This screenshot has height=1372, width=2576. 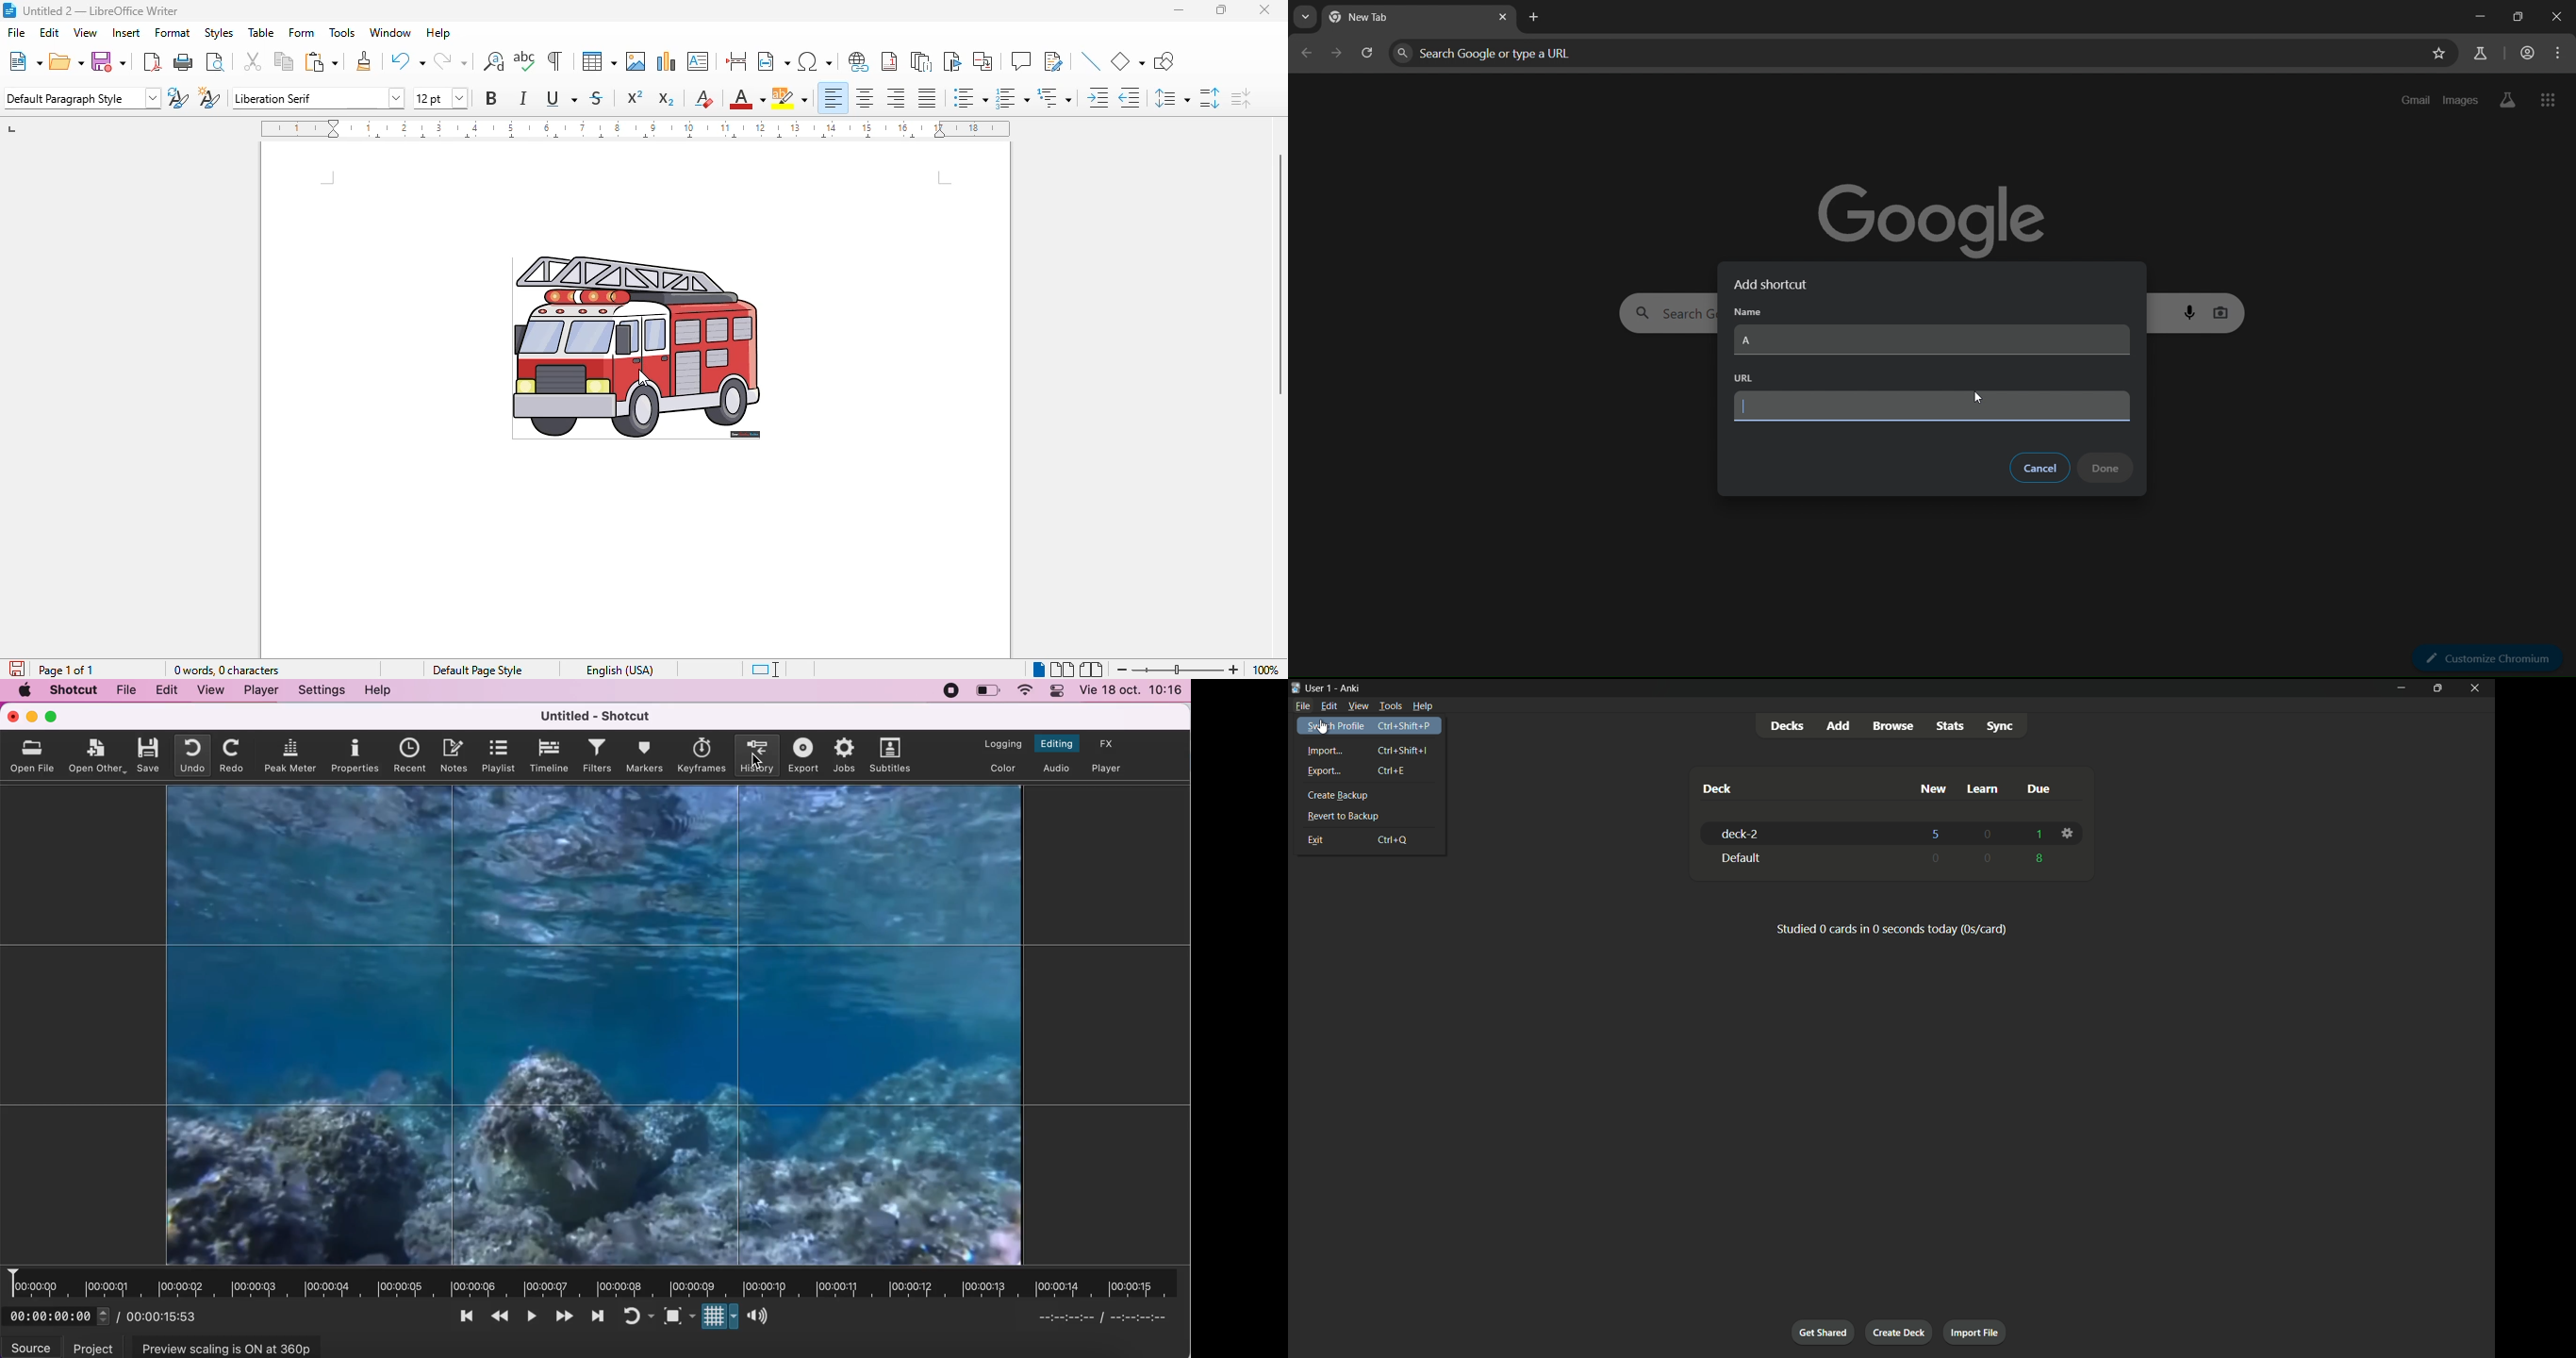 What do you see at coordinates (1021, 60) in the screenshot?
I see `insert comment` at bounding box center [1021, 60].